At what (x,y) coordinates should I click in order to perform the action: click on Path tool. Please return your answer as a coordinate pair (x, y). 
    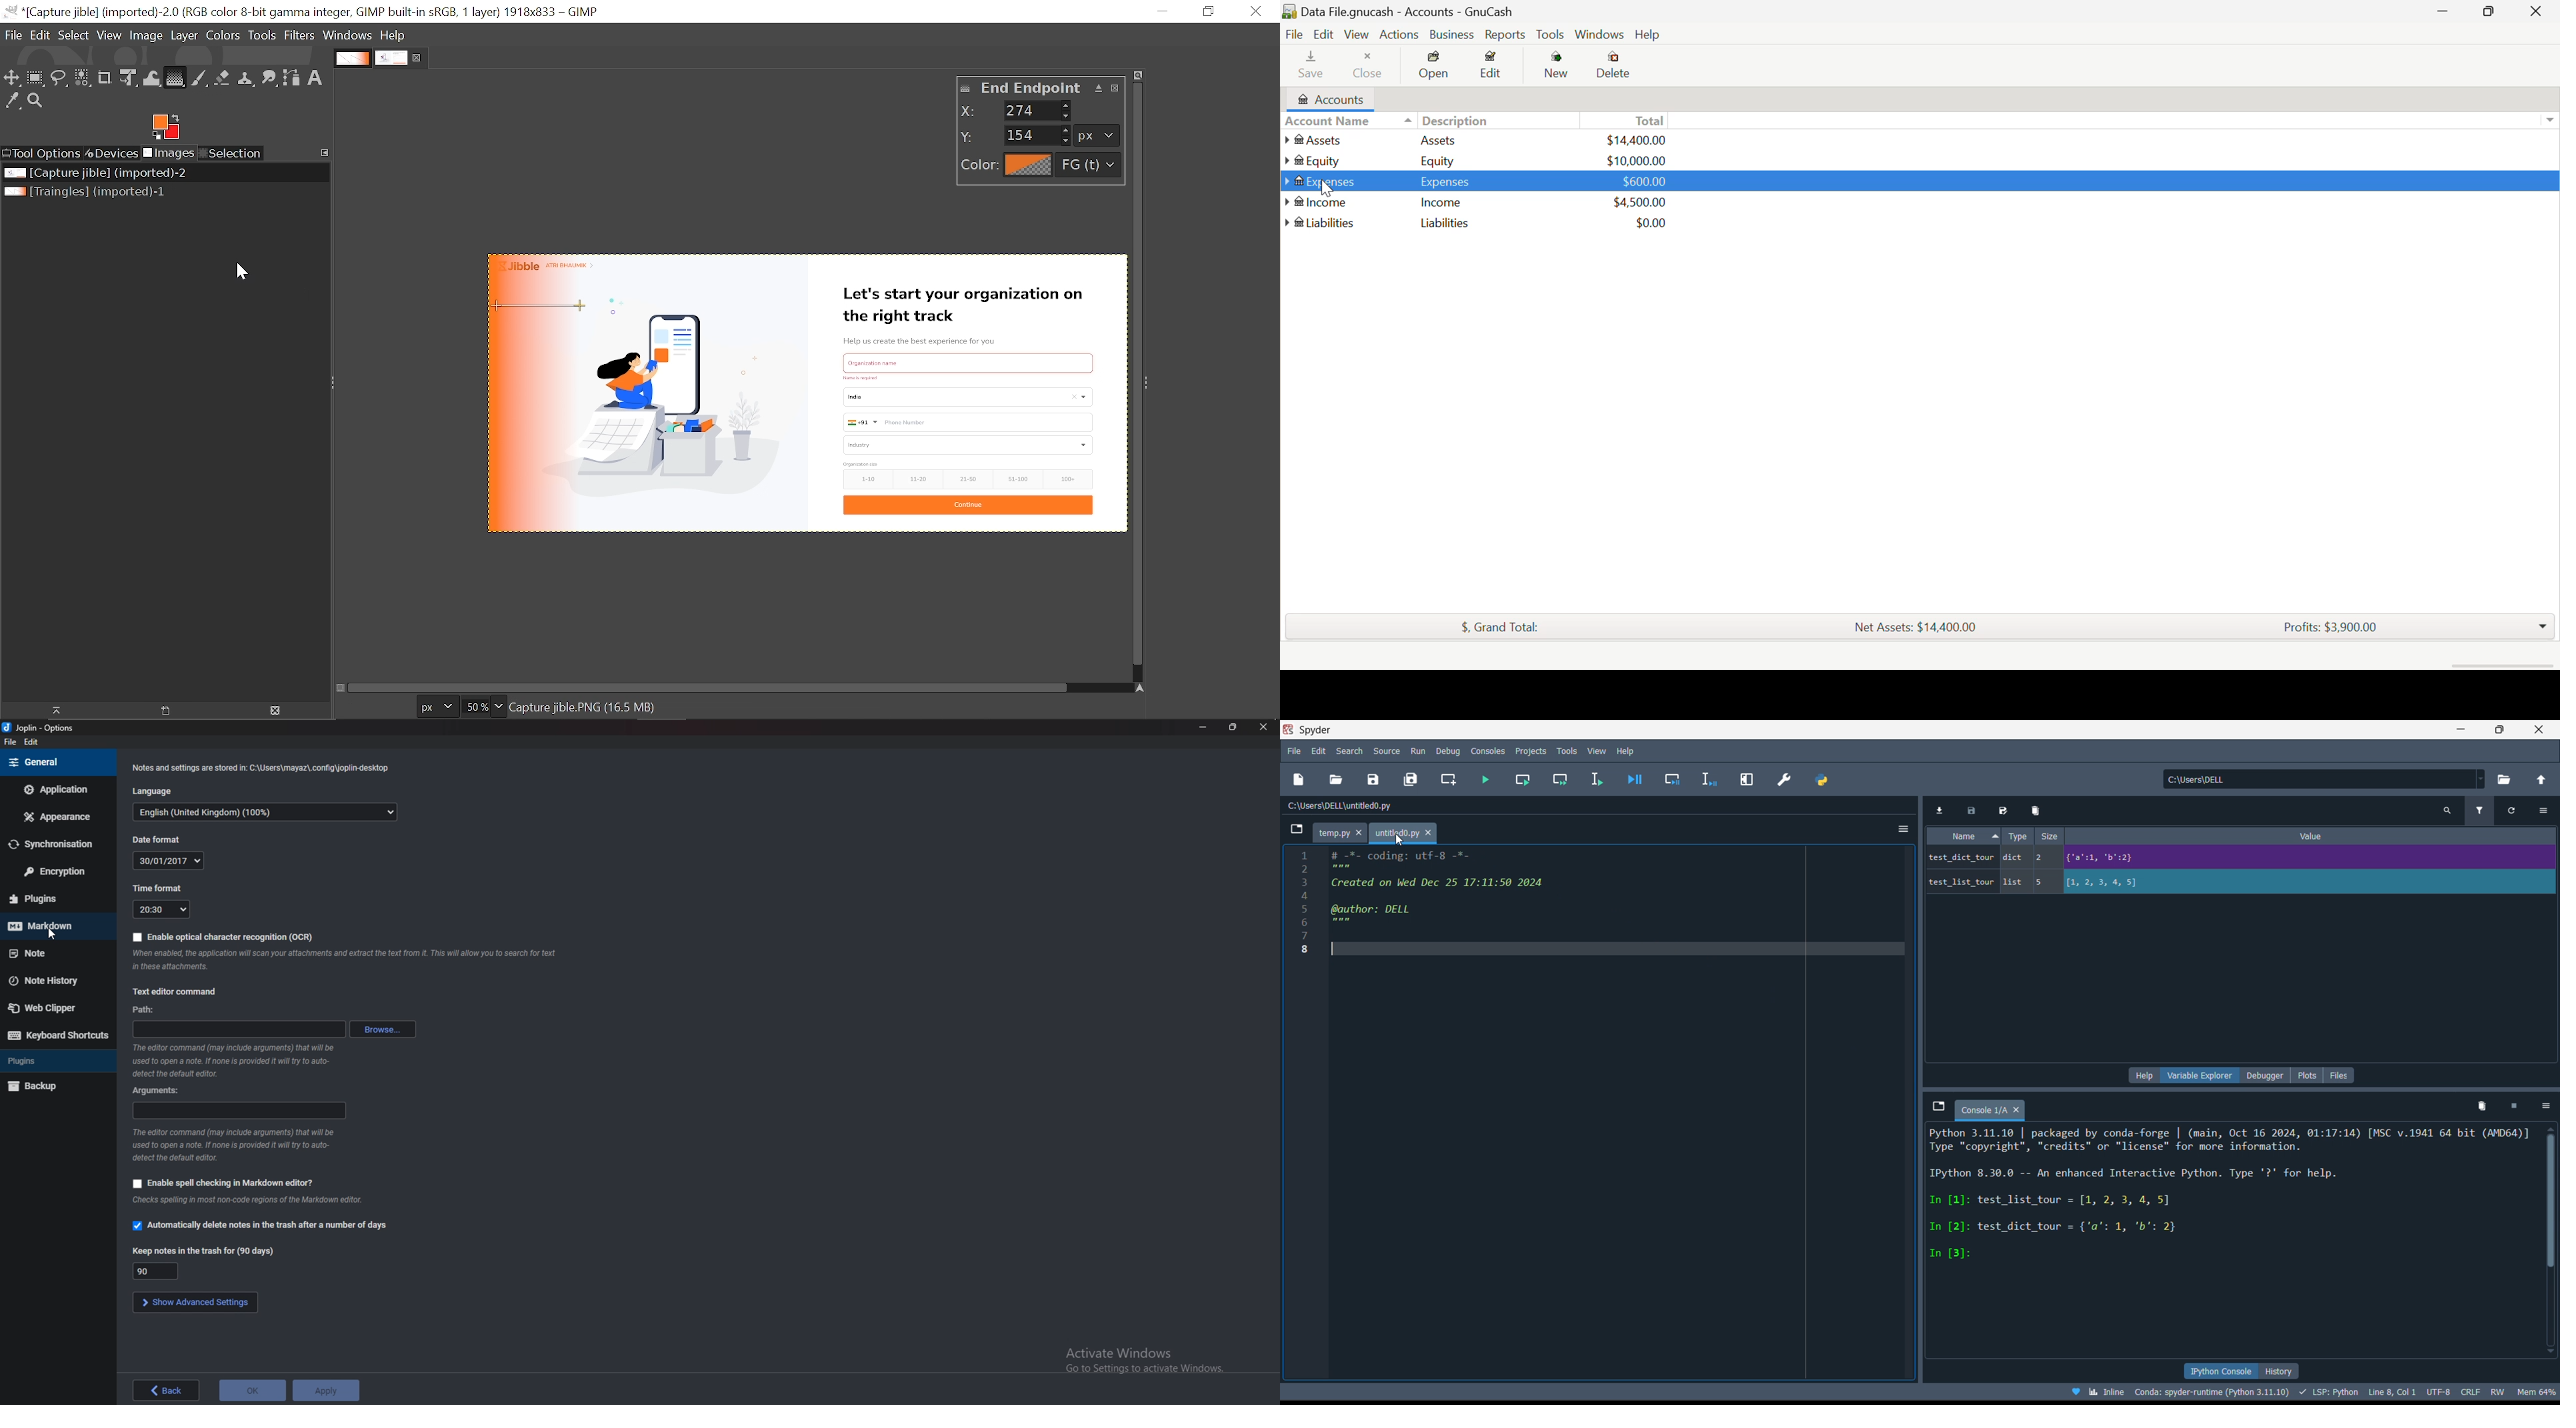
    Looking at the image, I should click on (291, 78).